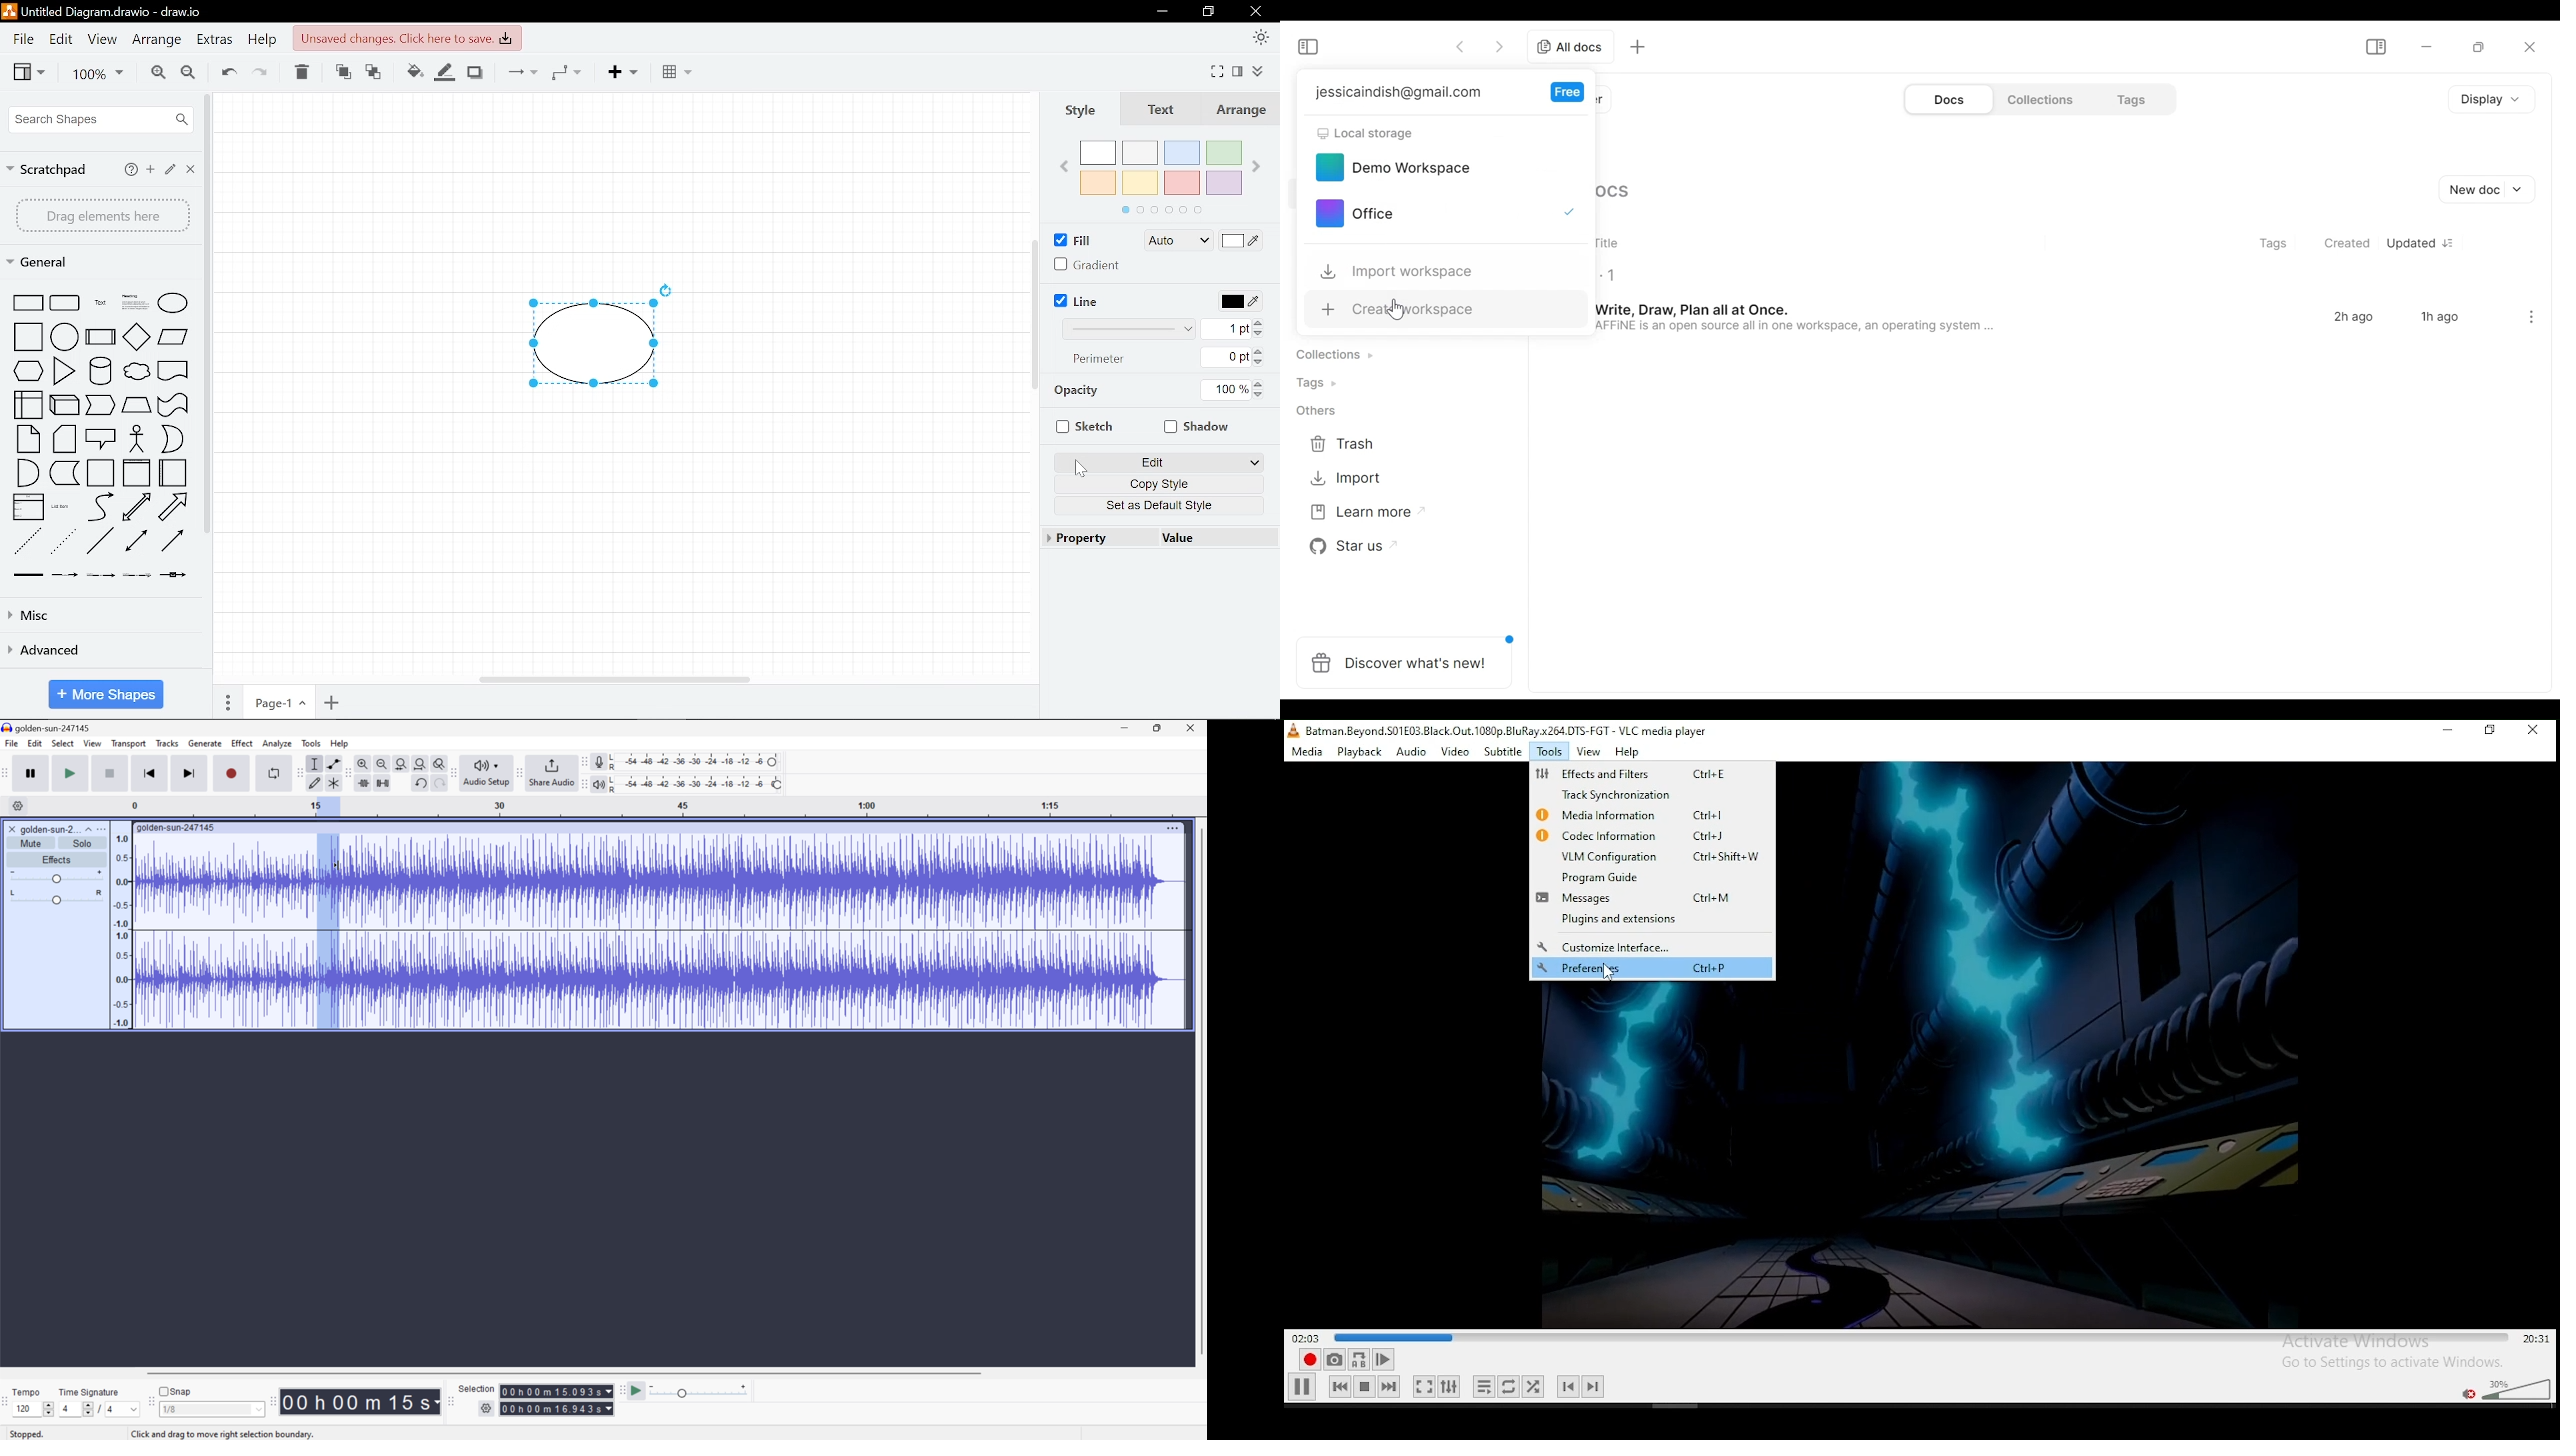 This screenshot has height=1456, width=2576. Describe the element at coordinates (83, 1411) in the screenshot. I see `Slider` at that location.